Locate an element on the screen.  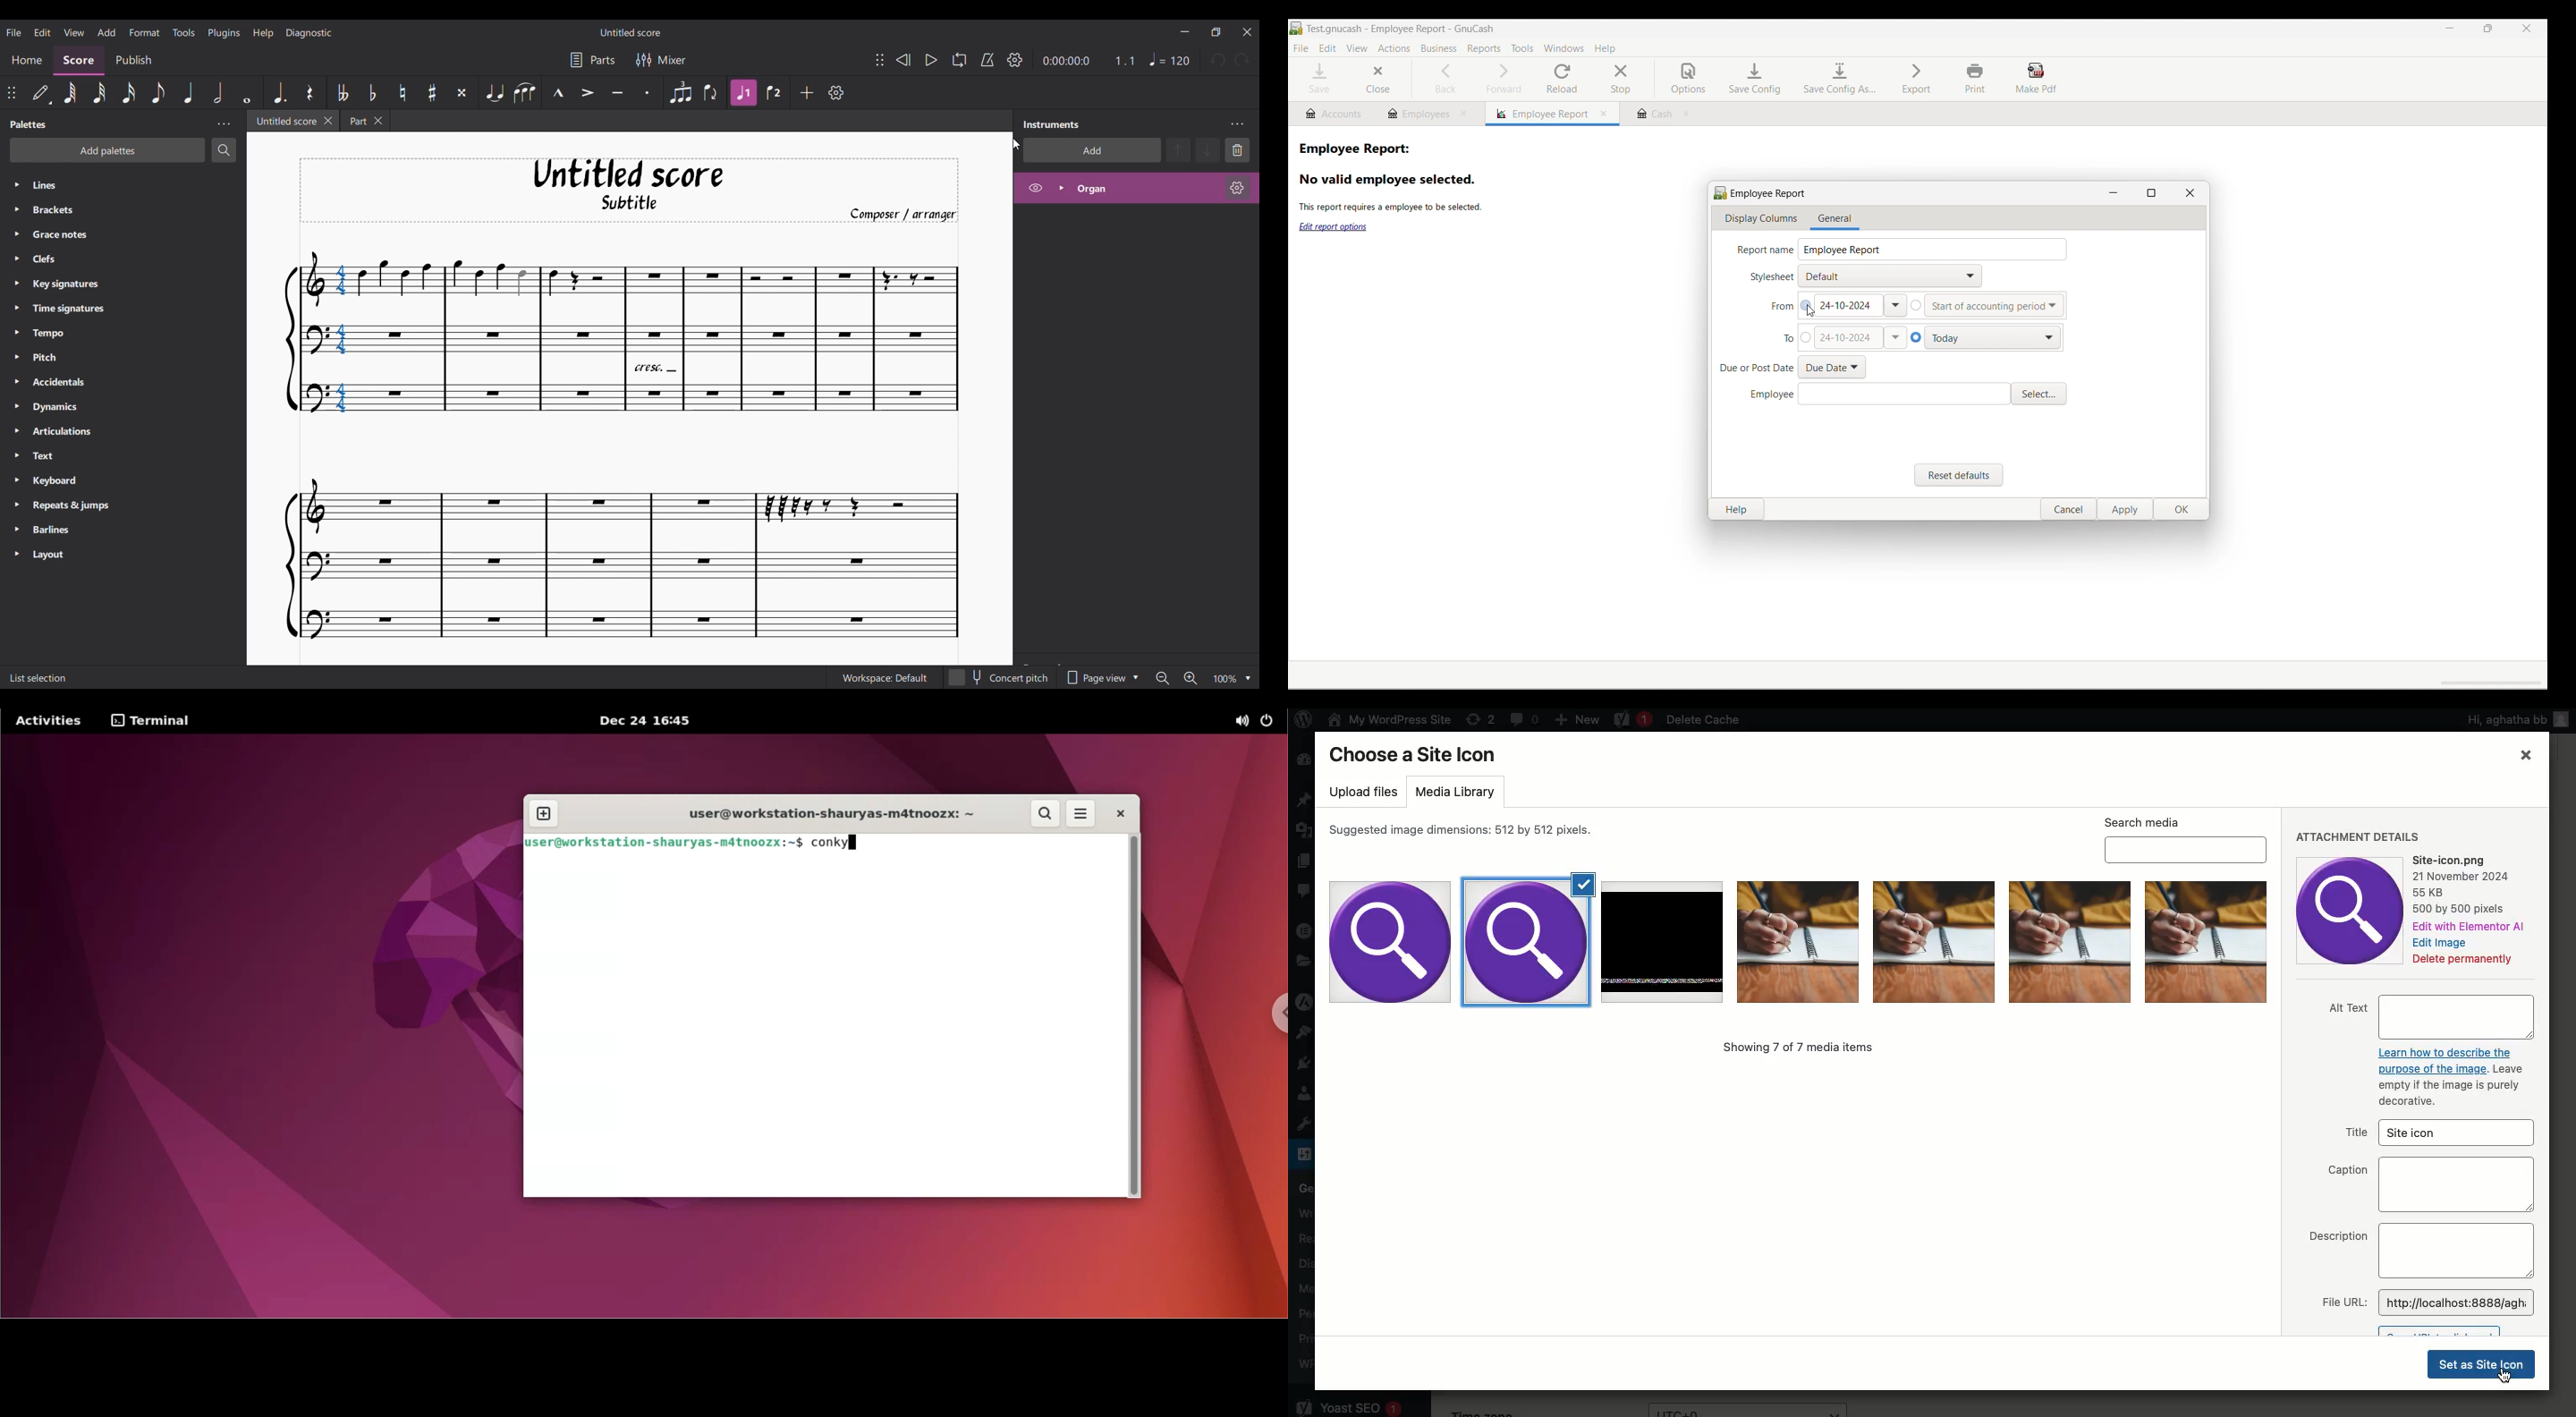
Hi, agatha bb is located at coordinates (2504, 722).